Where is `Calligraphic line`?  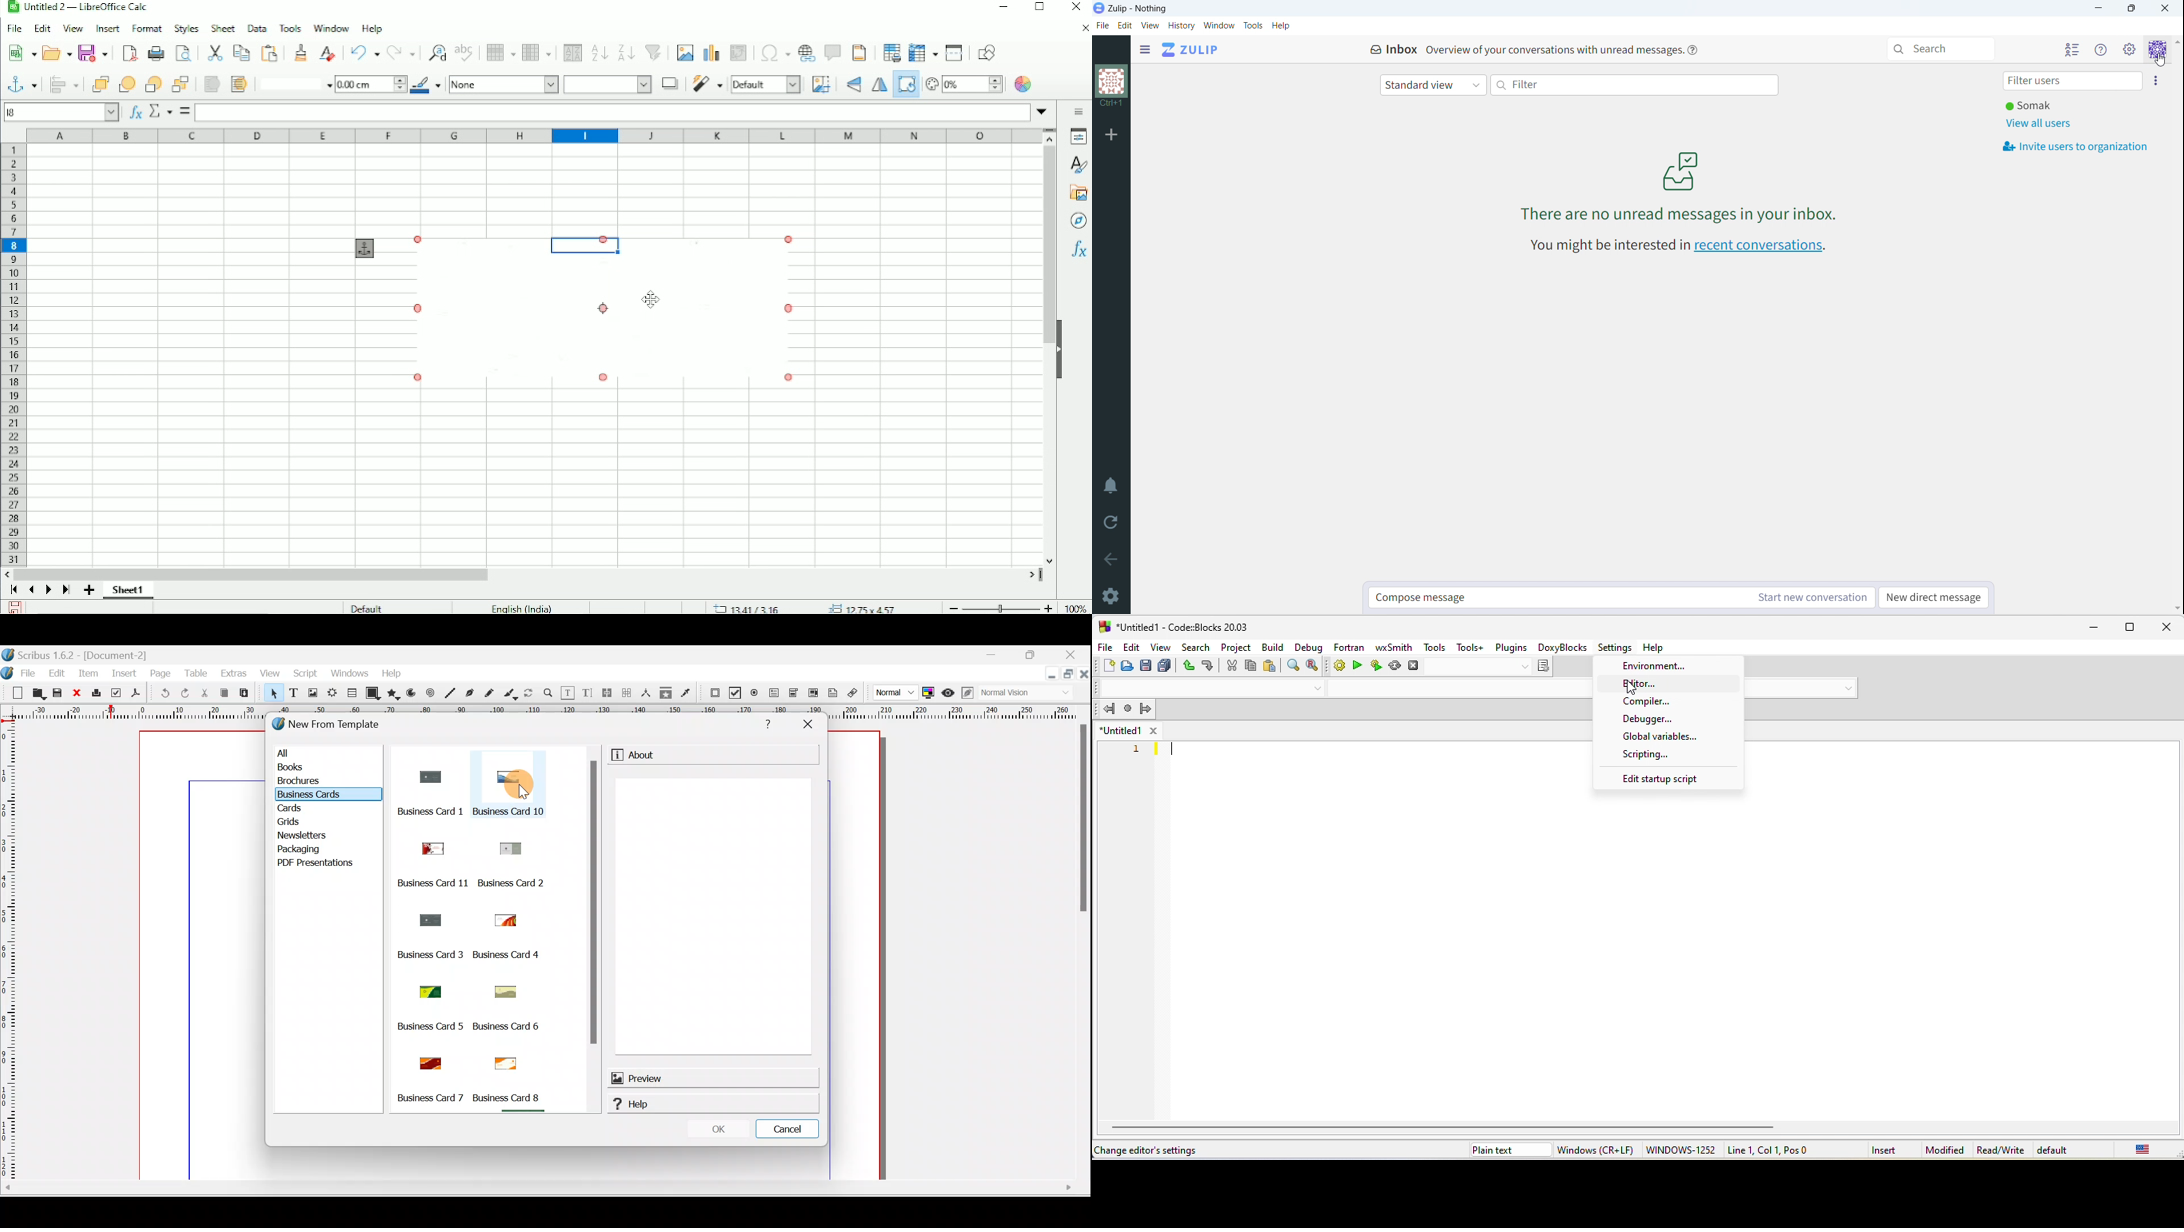
Calligraphic line is located at coordinates (512, 694).